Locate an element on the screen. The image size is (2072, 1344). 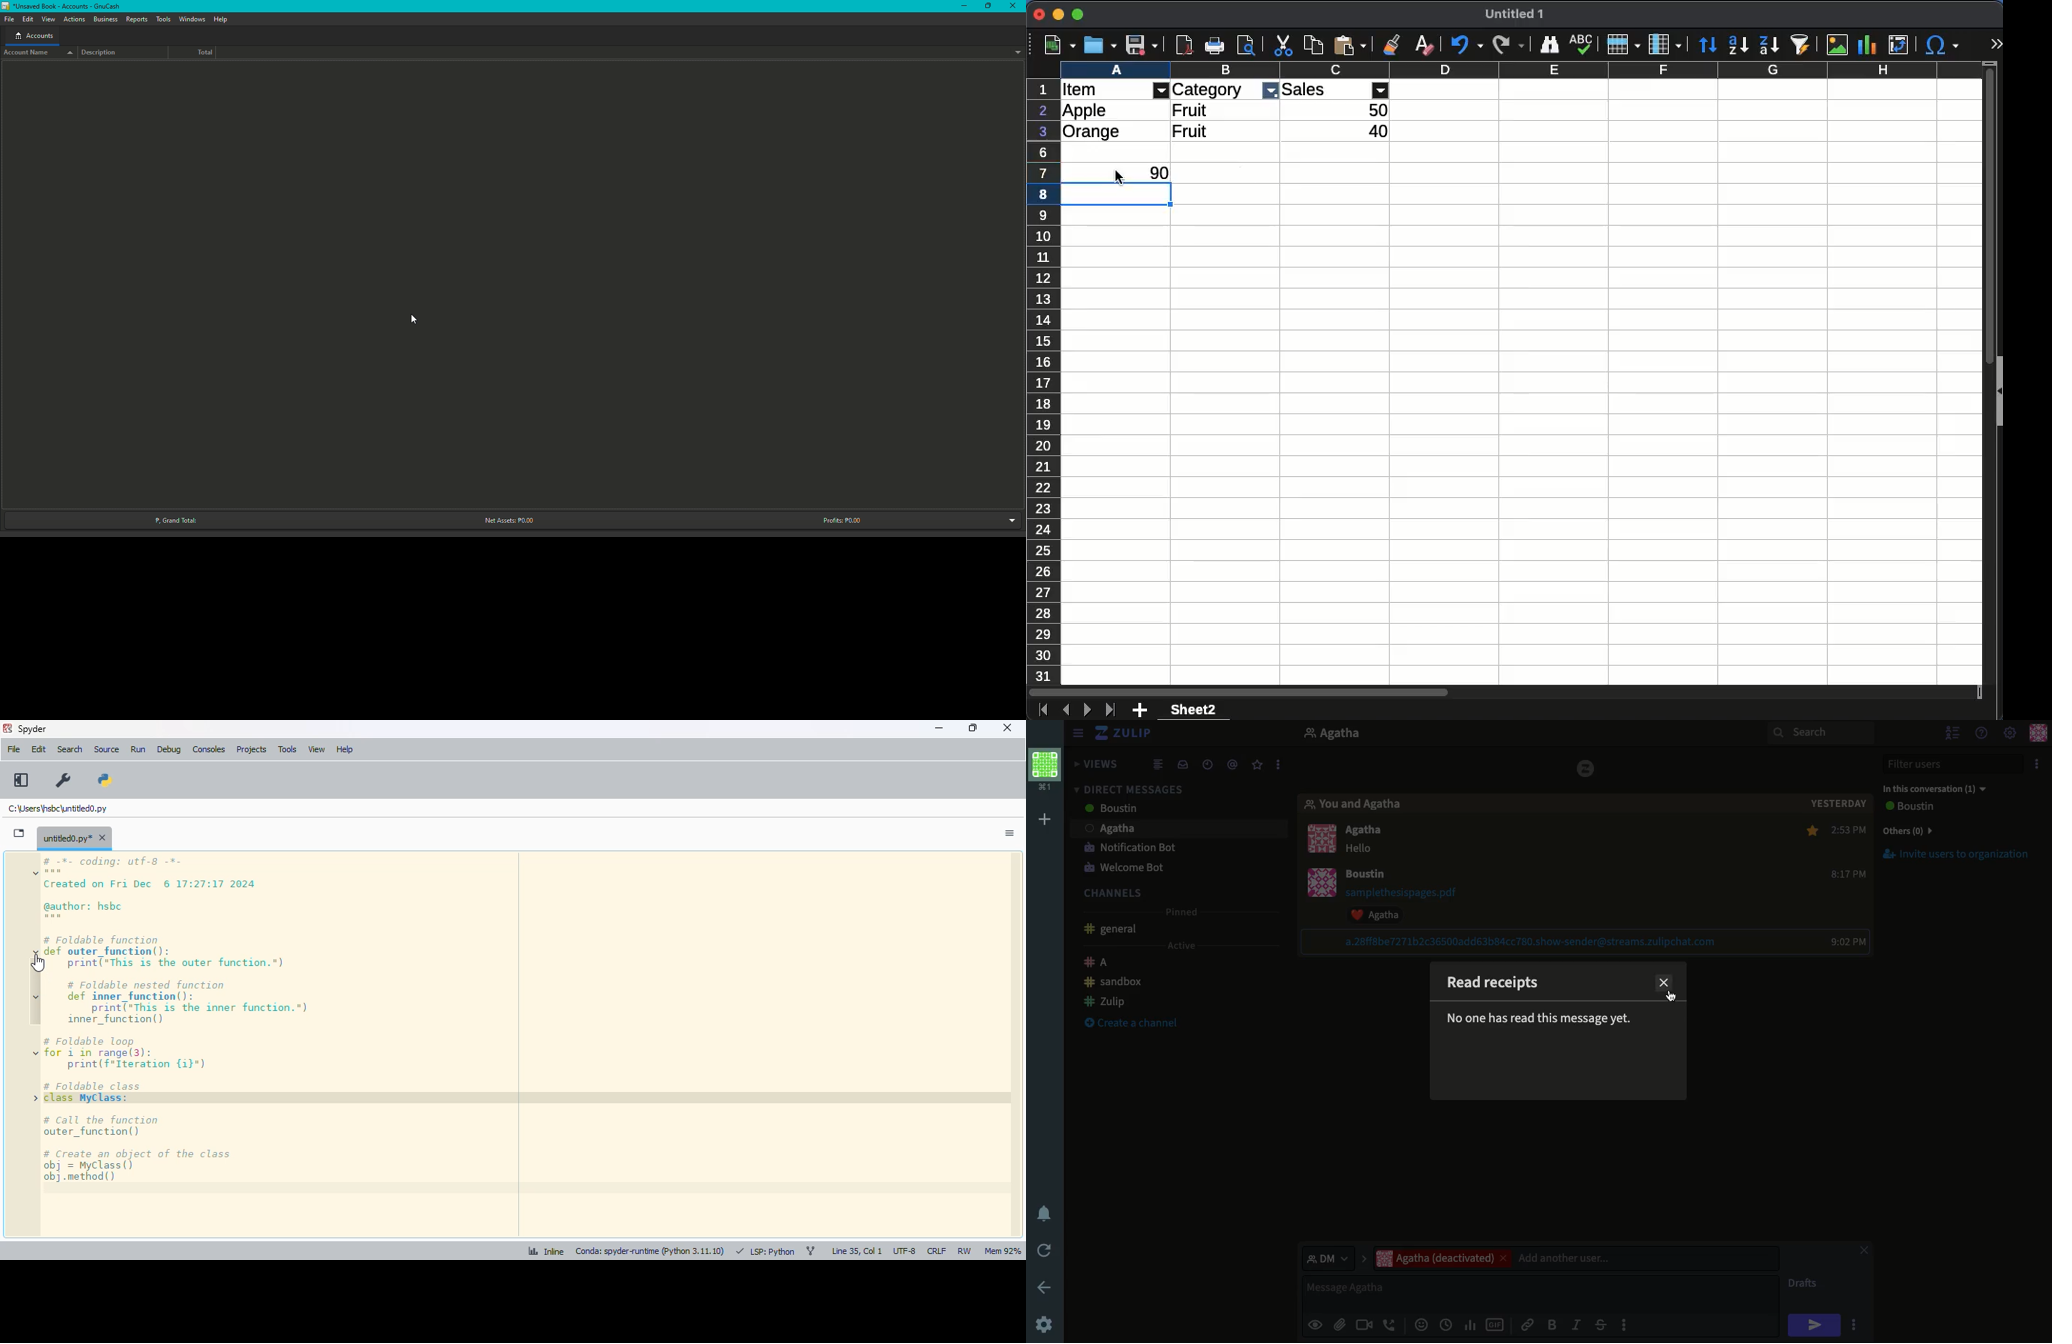
Line 35, col 1 is located at coordinates (857, 1253).